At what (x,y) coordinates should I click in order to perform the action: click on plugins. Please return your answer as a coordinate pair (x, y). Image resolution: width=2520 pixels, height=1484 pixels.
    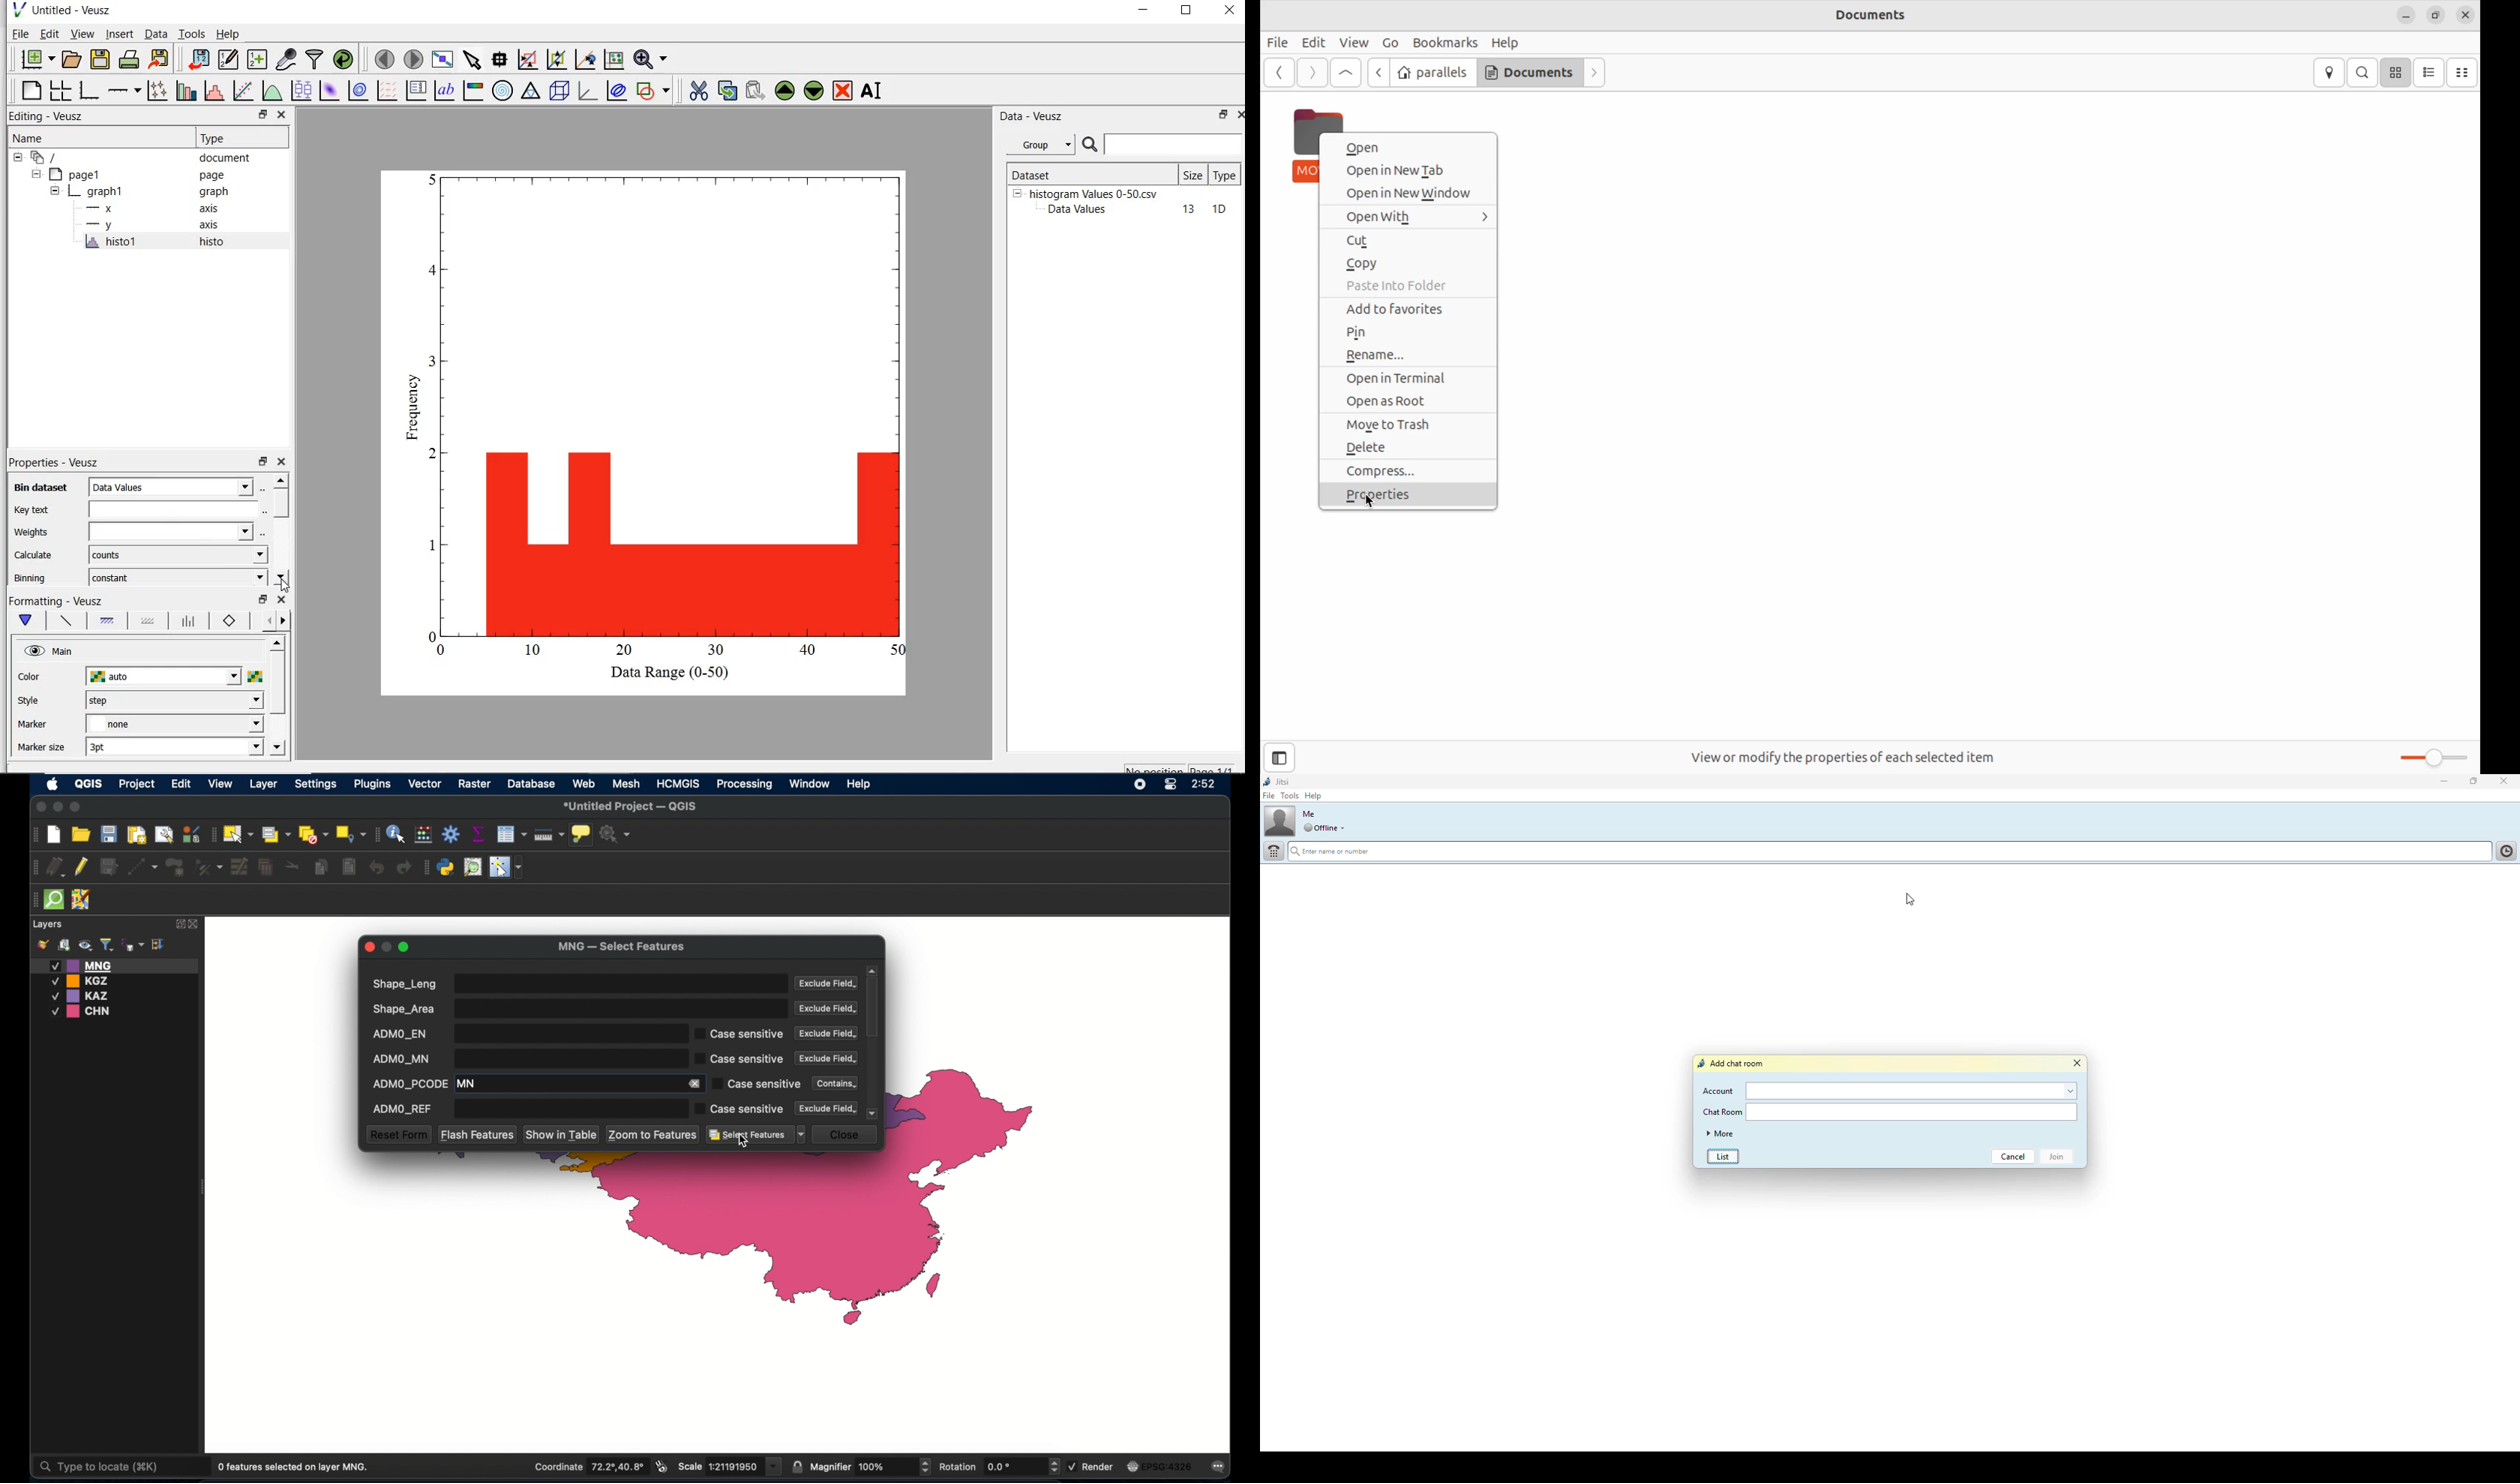
    Looking at the image, I should click on (426, 867).